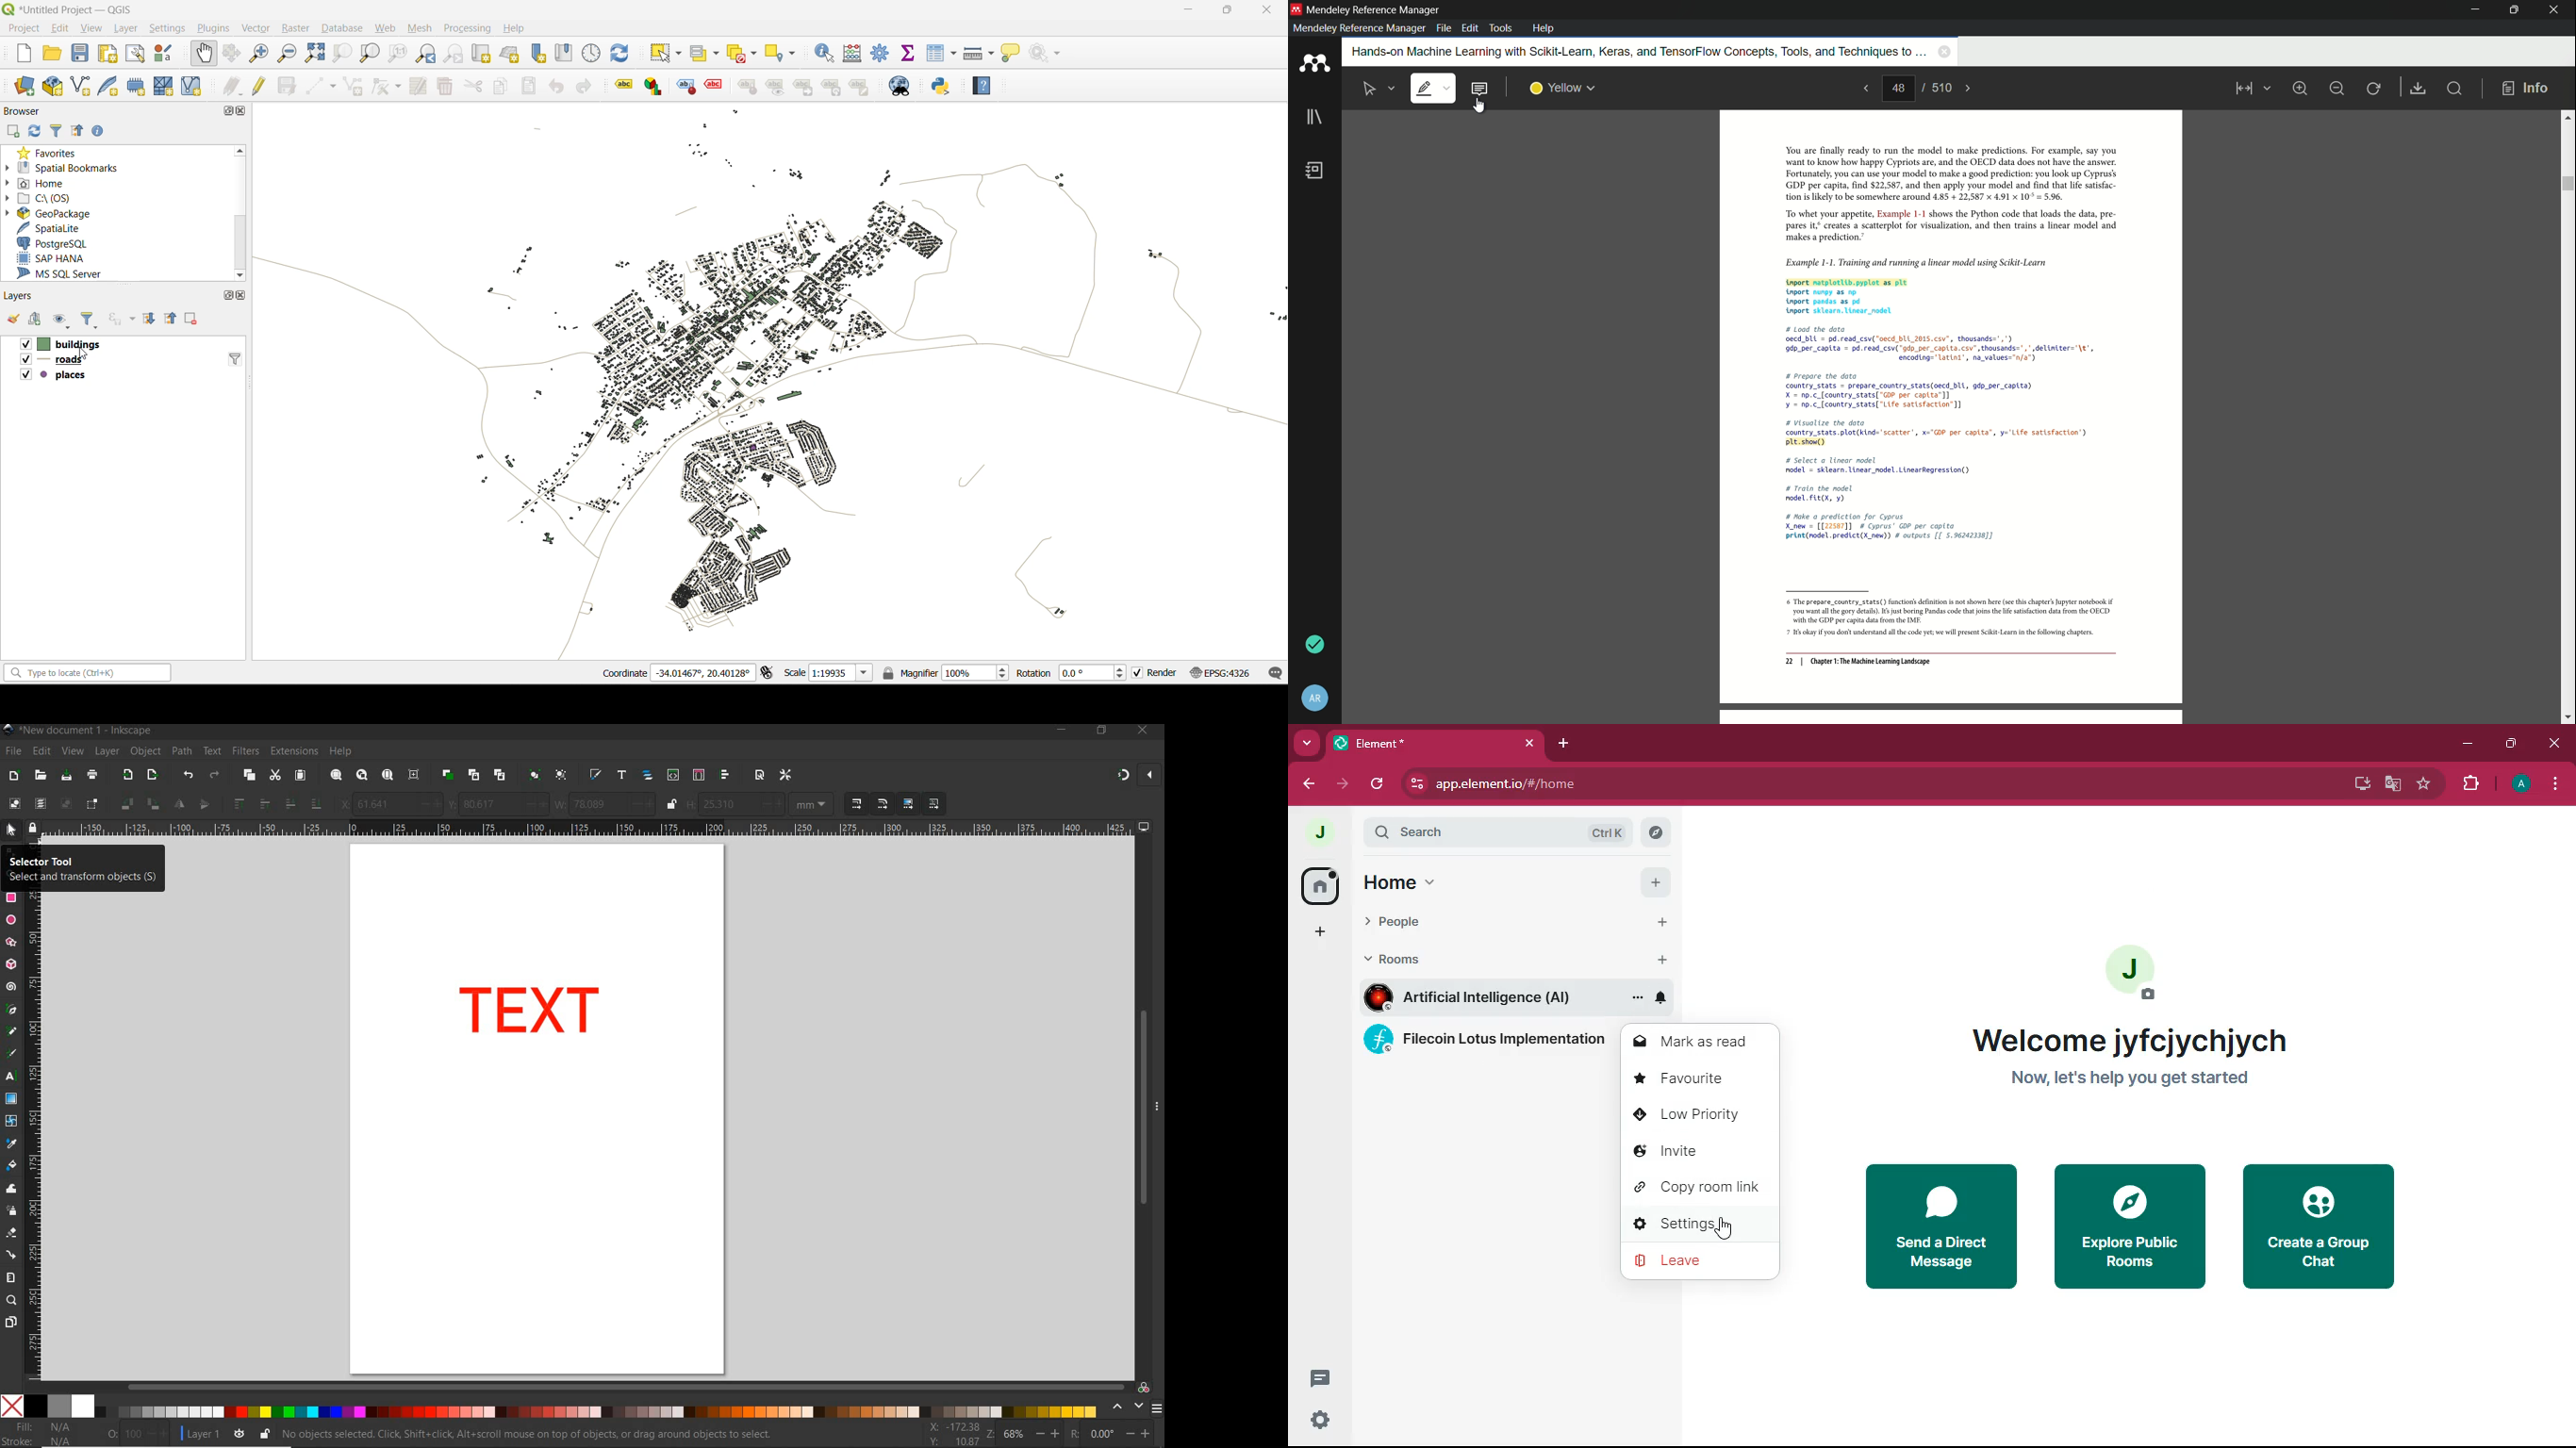  Describe the element at coordinates (1945, 619) in the screenshot. I see `6 The prepare_country_stats() function's definition is not shown here (see this chapter's Jupyter notebook if
‘you want al th gory details). 6s just boring Pandas code that joins th ie satisfaction data from the OECD
‘with the GDP per capita dta from the IMF:

7 1s okay you dont understand all the code yet we will present Scikit-Lear inthe following chapters.` at that location.